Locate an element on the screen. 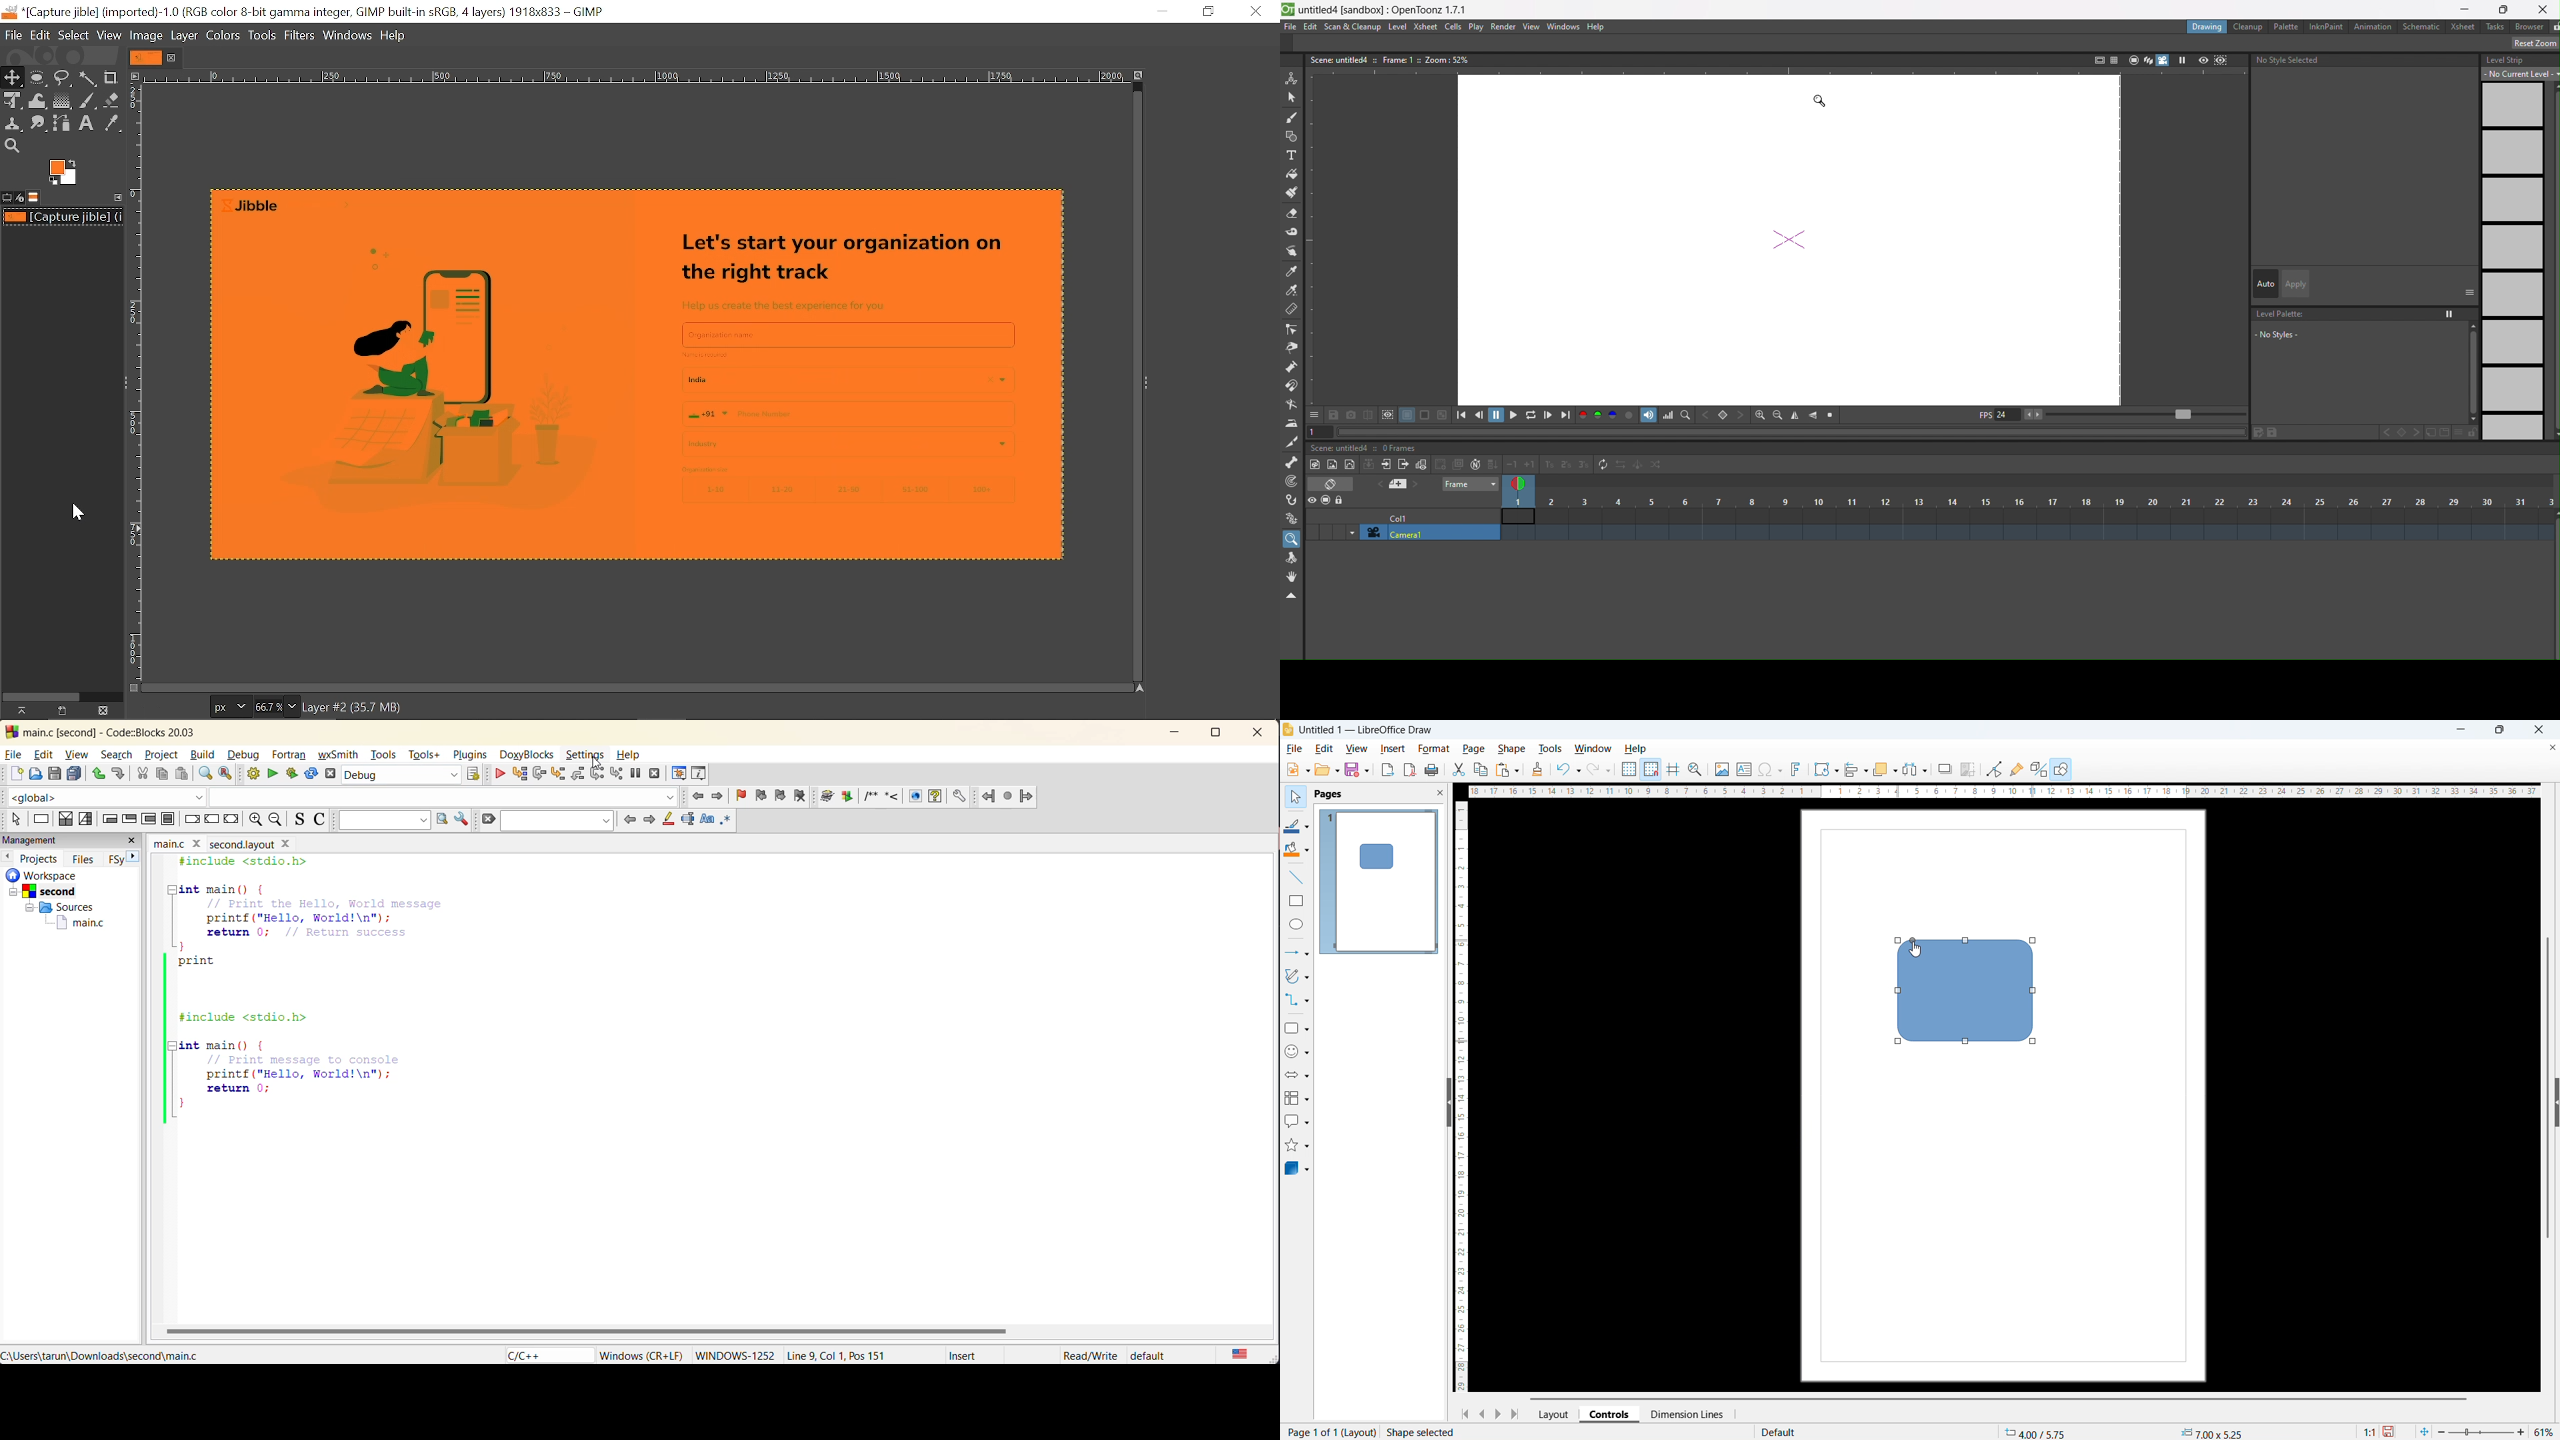 This screenshot has width=2576, height=1456. cut  is located at coordinates (1457, 770).